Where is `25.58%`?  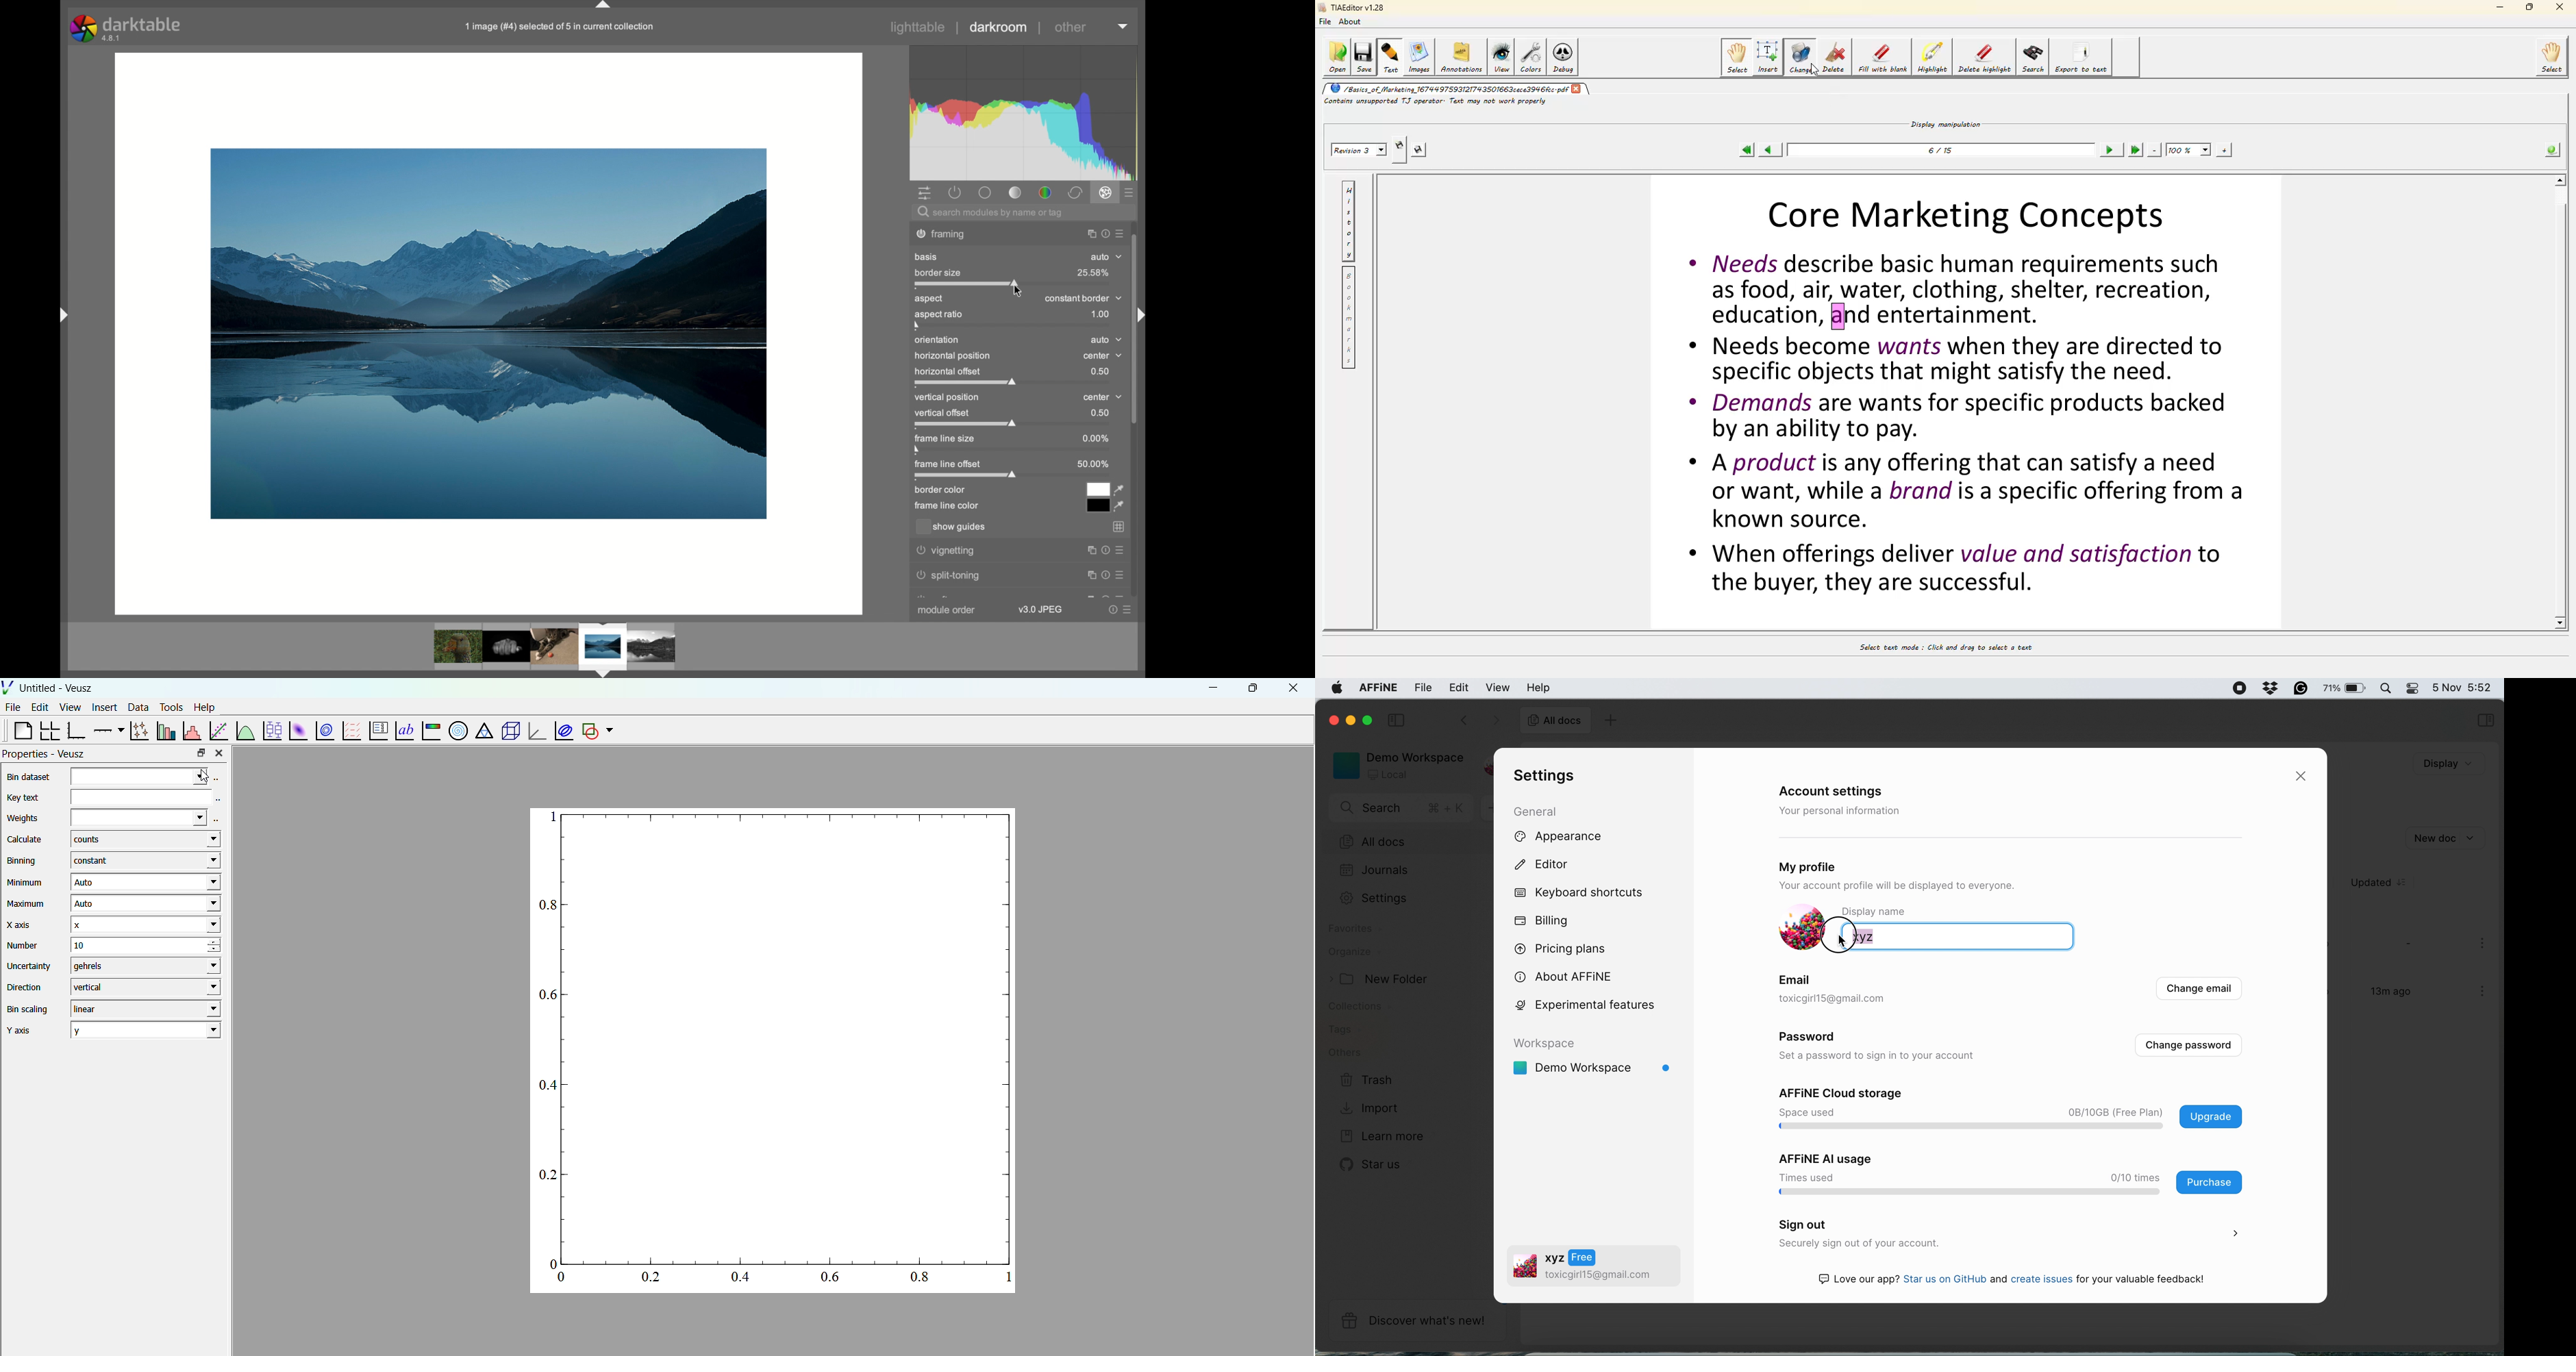 25.58% is located at coordinates (1092, 272).